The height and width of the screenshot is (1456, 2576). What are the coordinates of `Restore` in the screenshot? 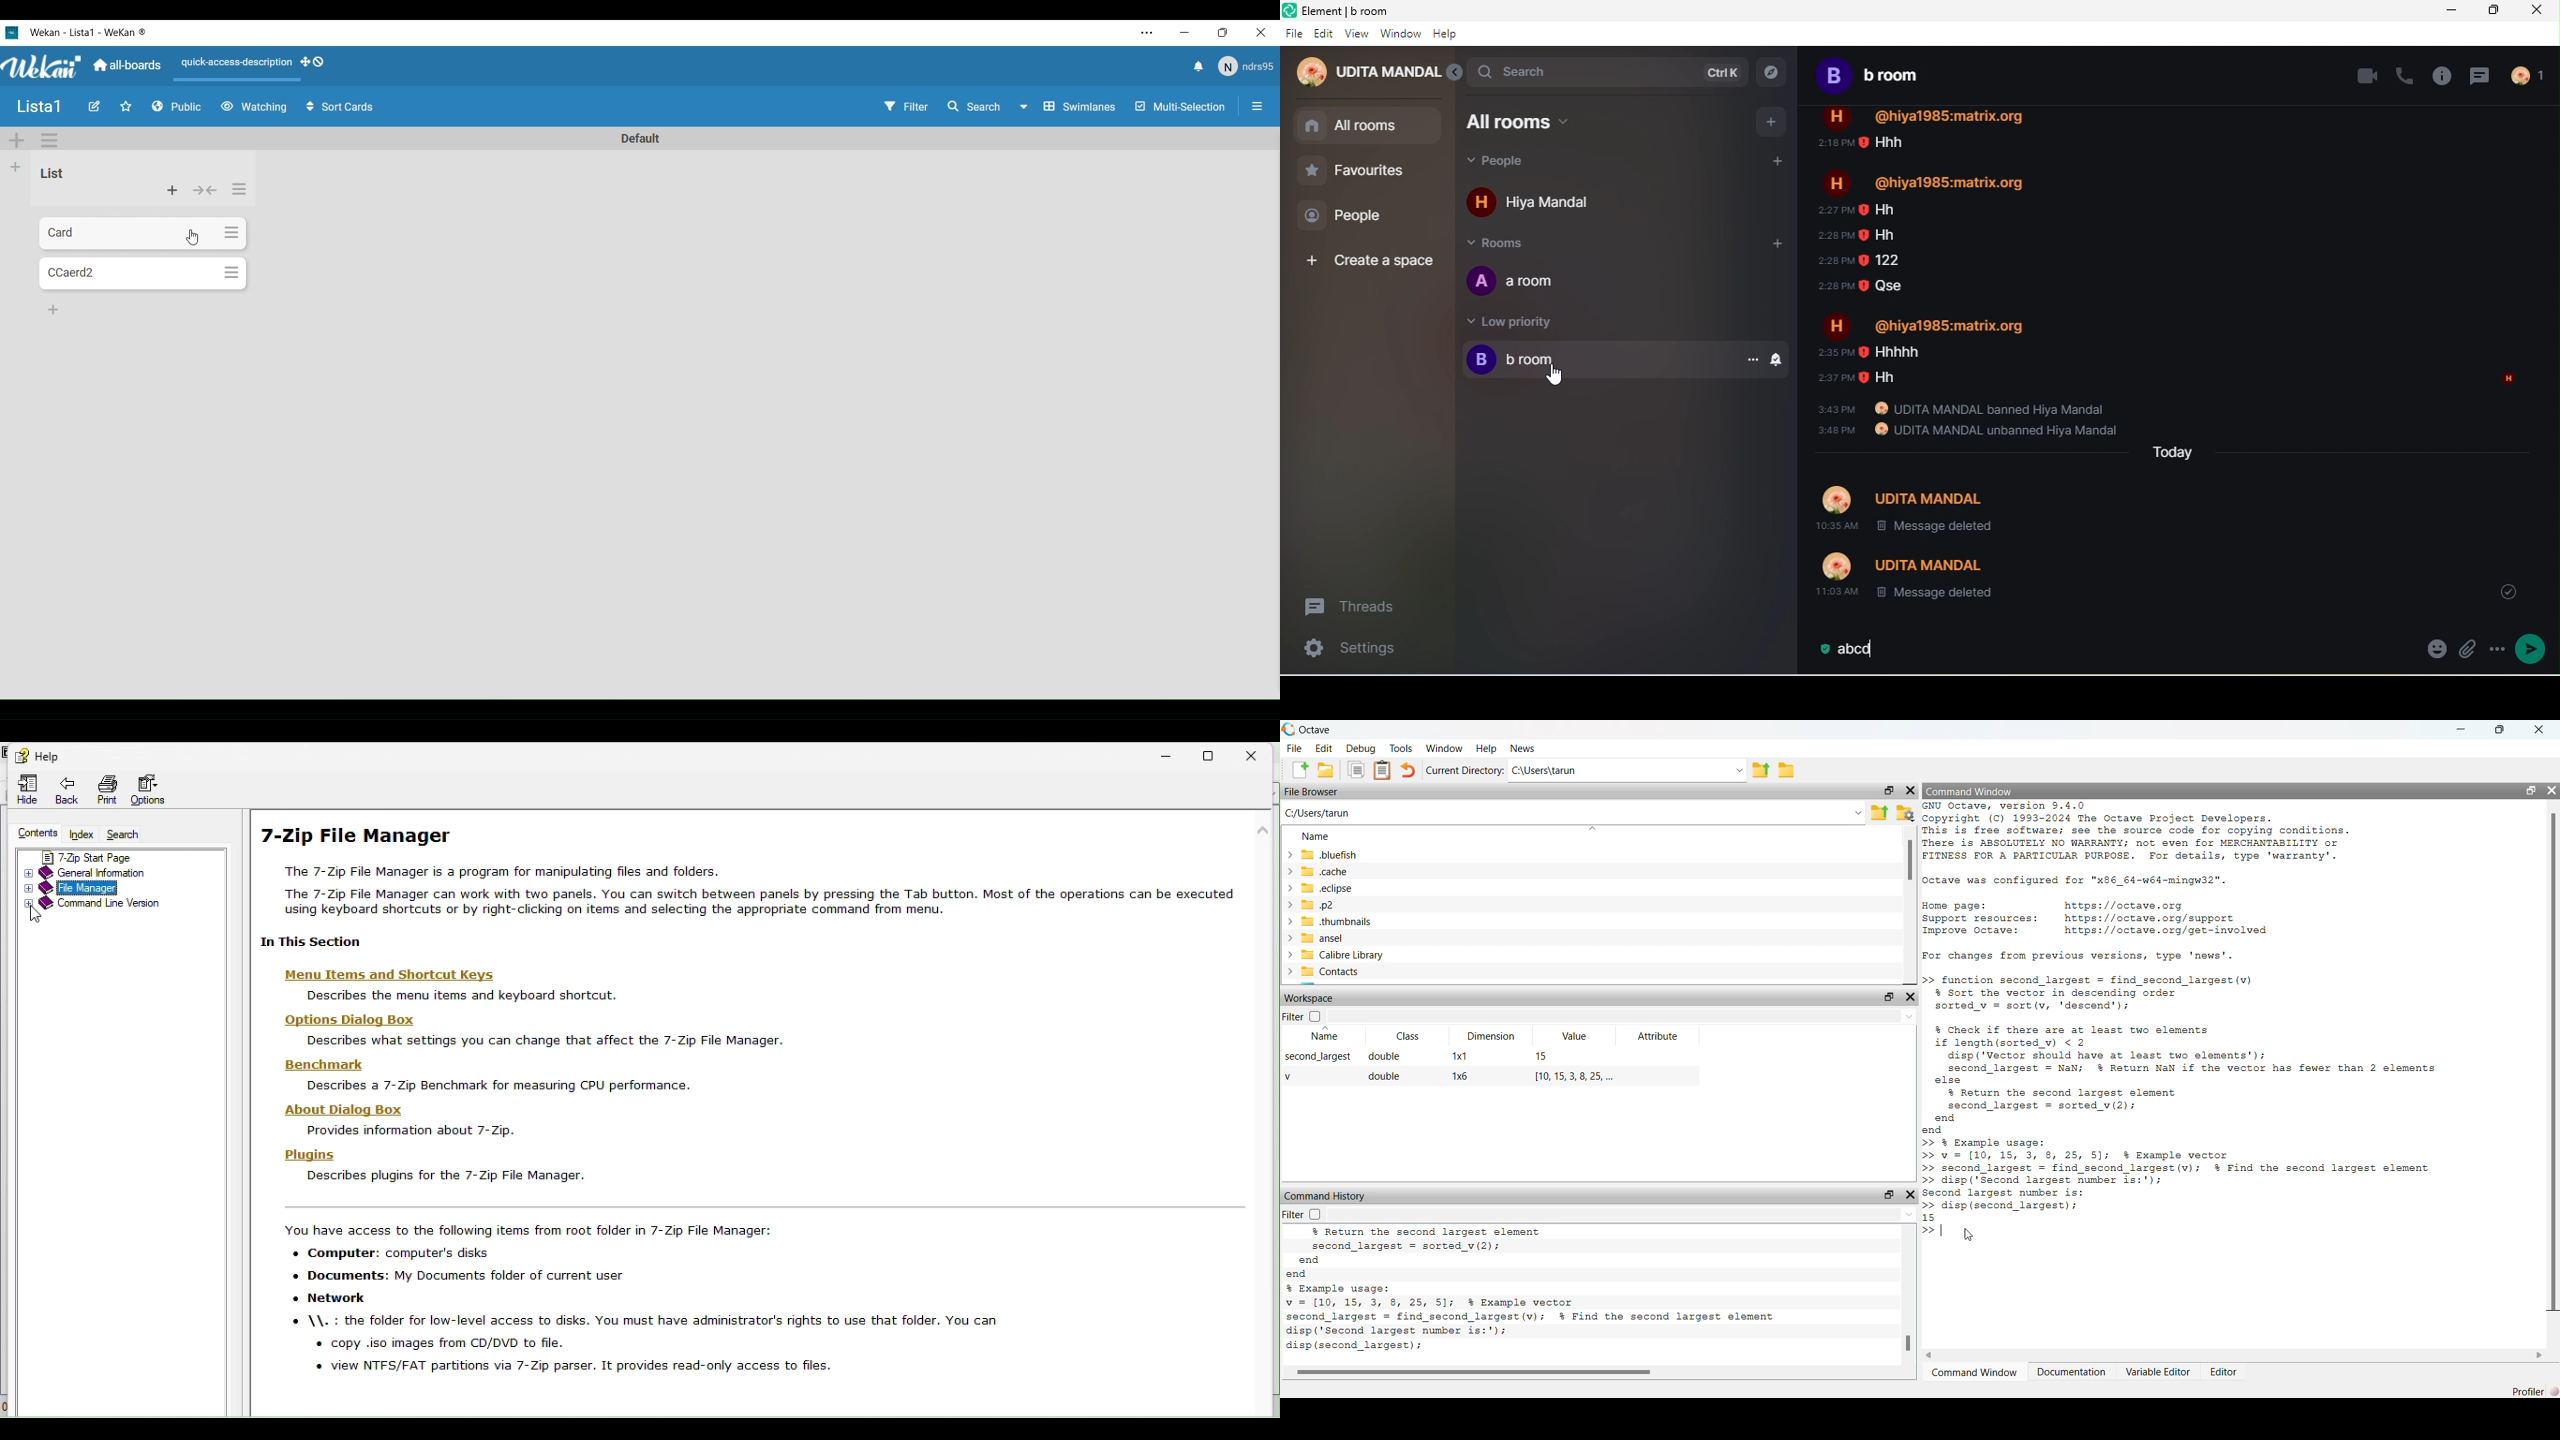 It's located at (1216, 753).